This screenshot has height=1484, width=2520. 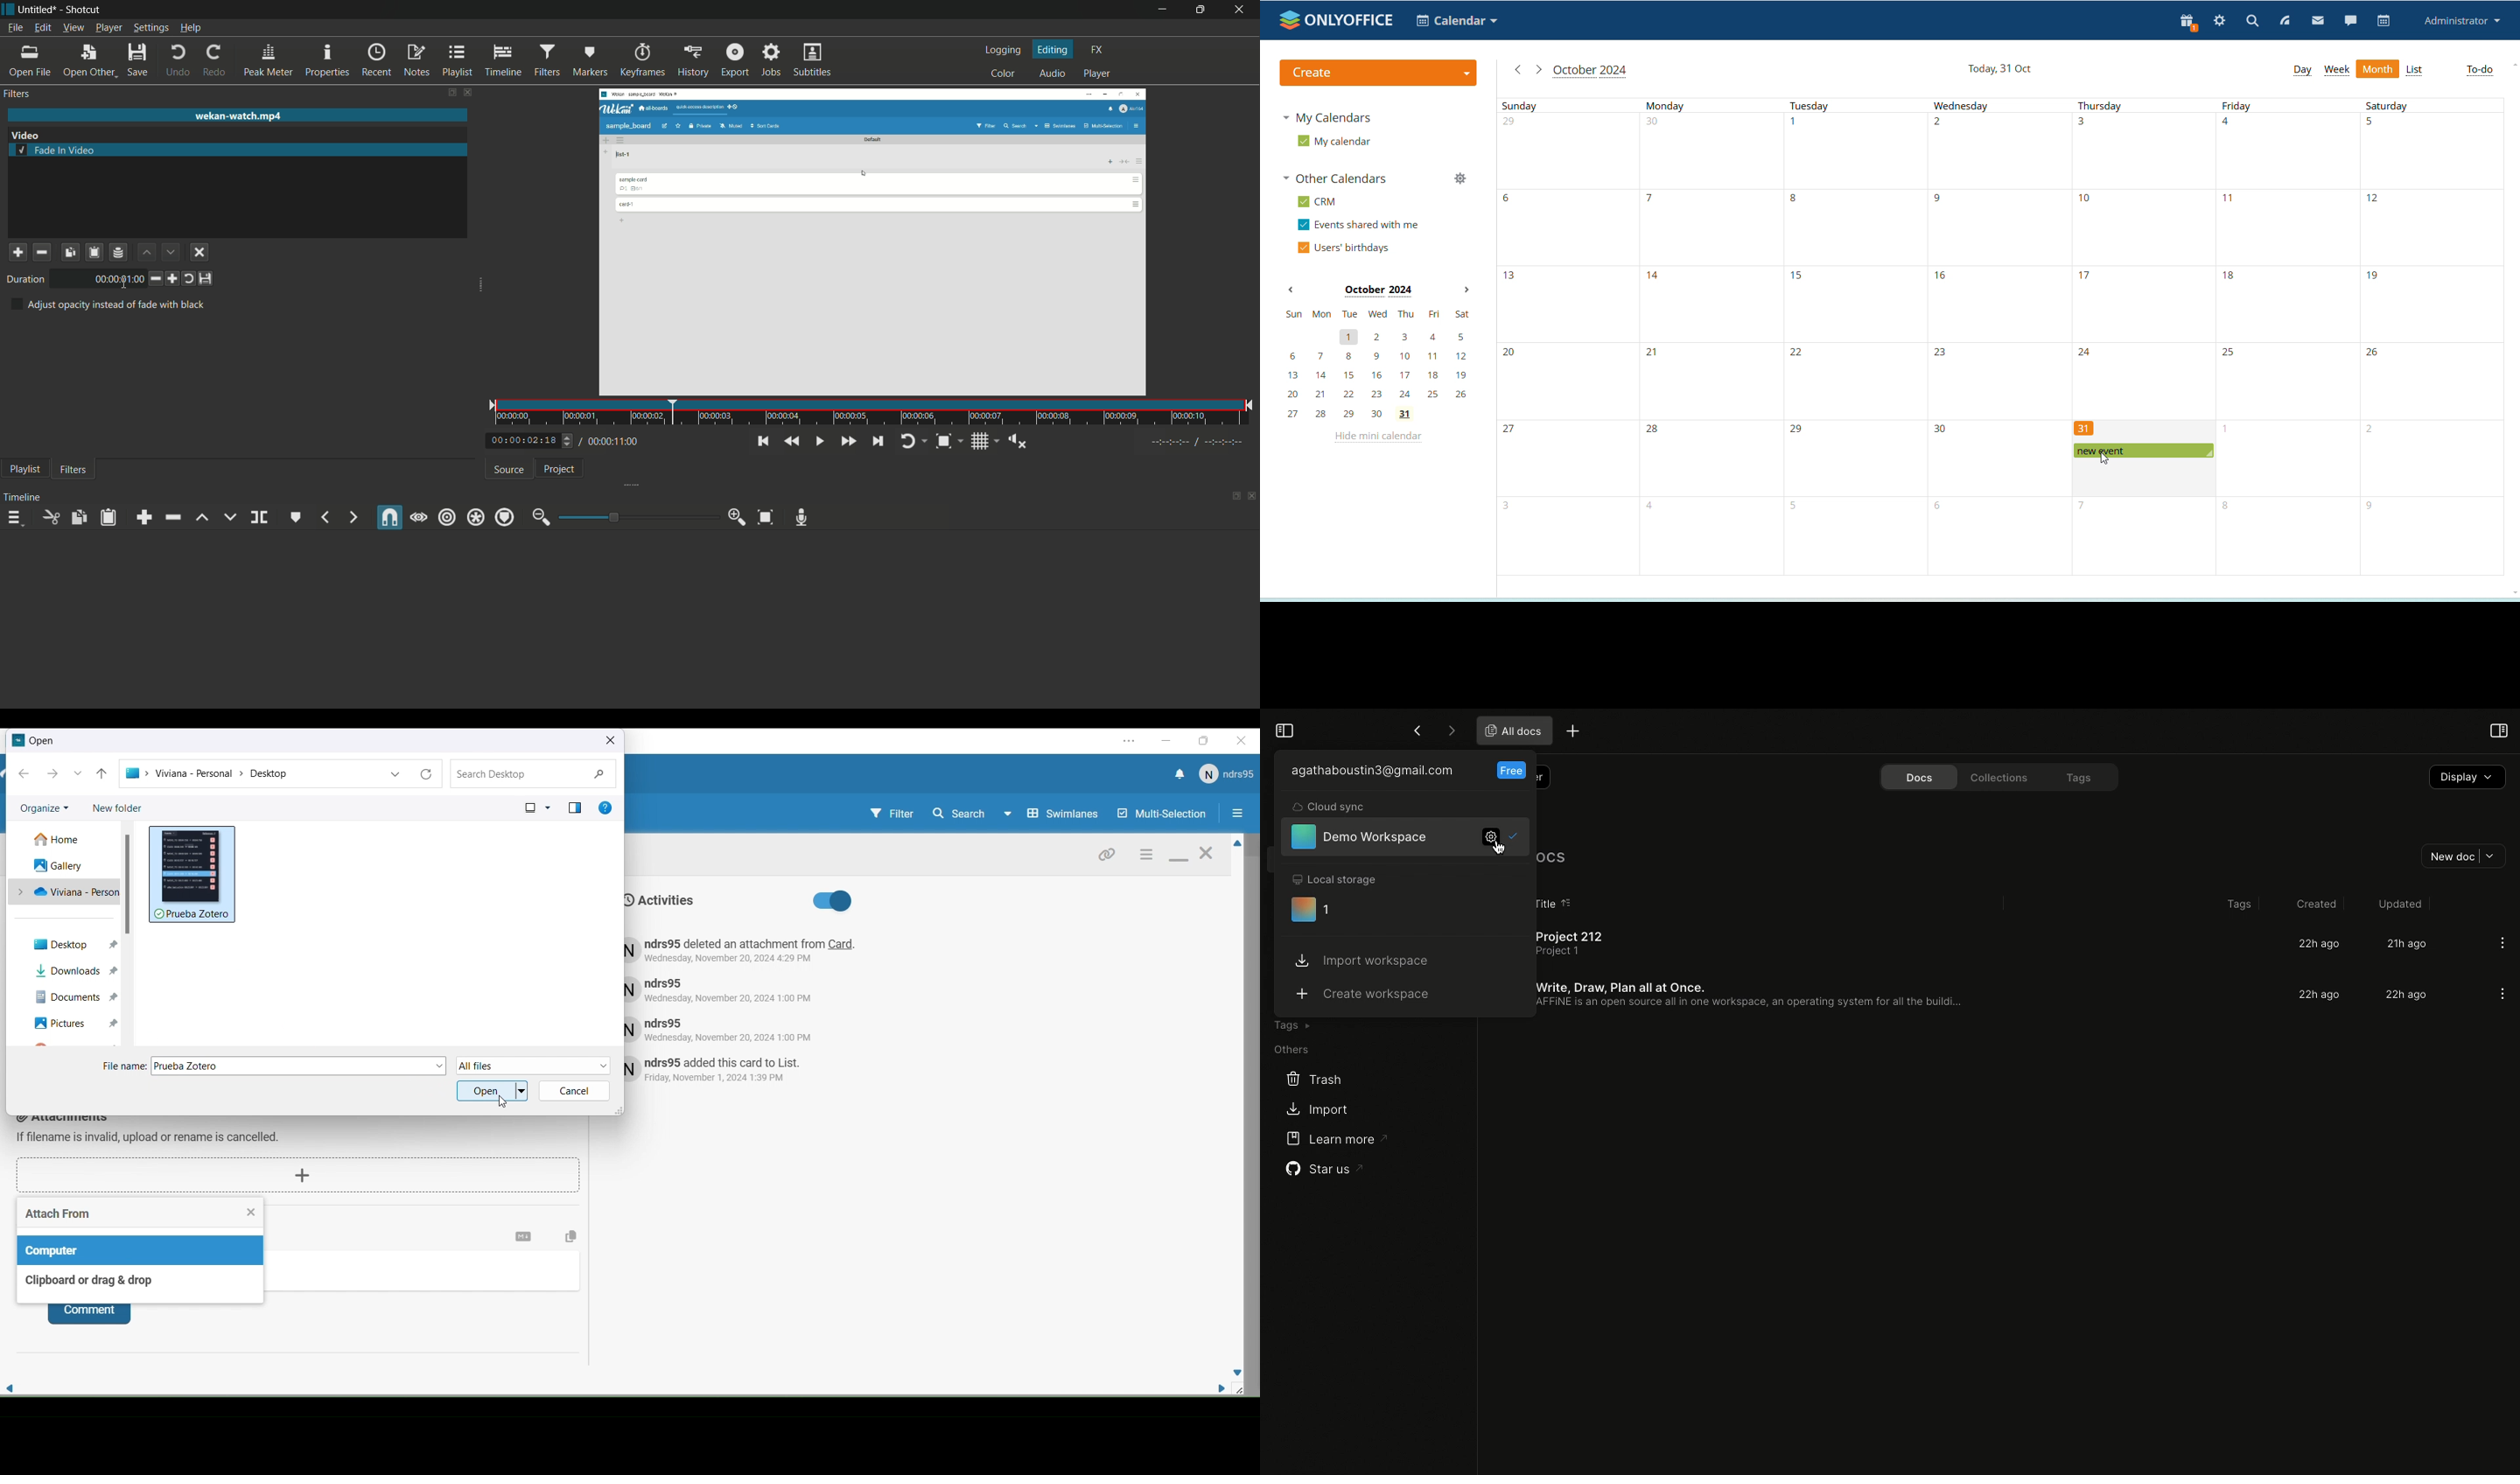 I want to click on timeline menu, so click(x=14, y=517).